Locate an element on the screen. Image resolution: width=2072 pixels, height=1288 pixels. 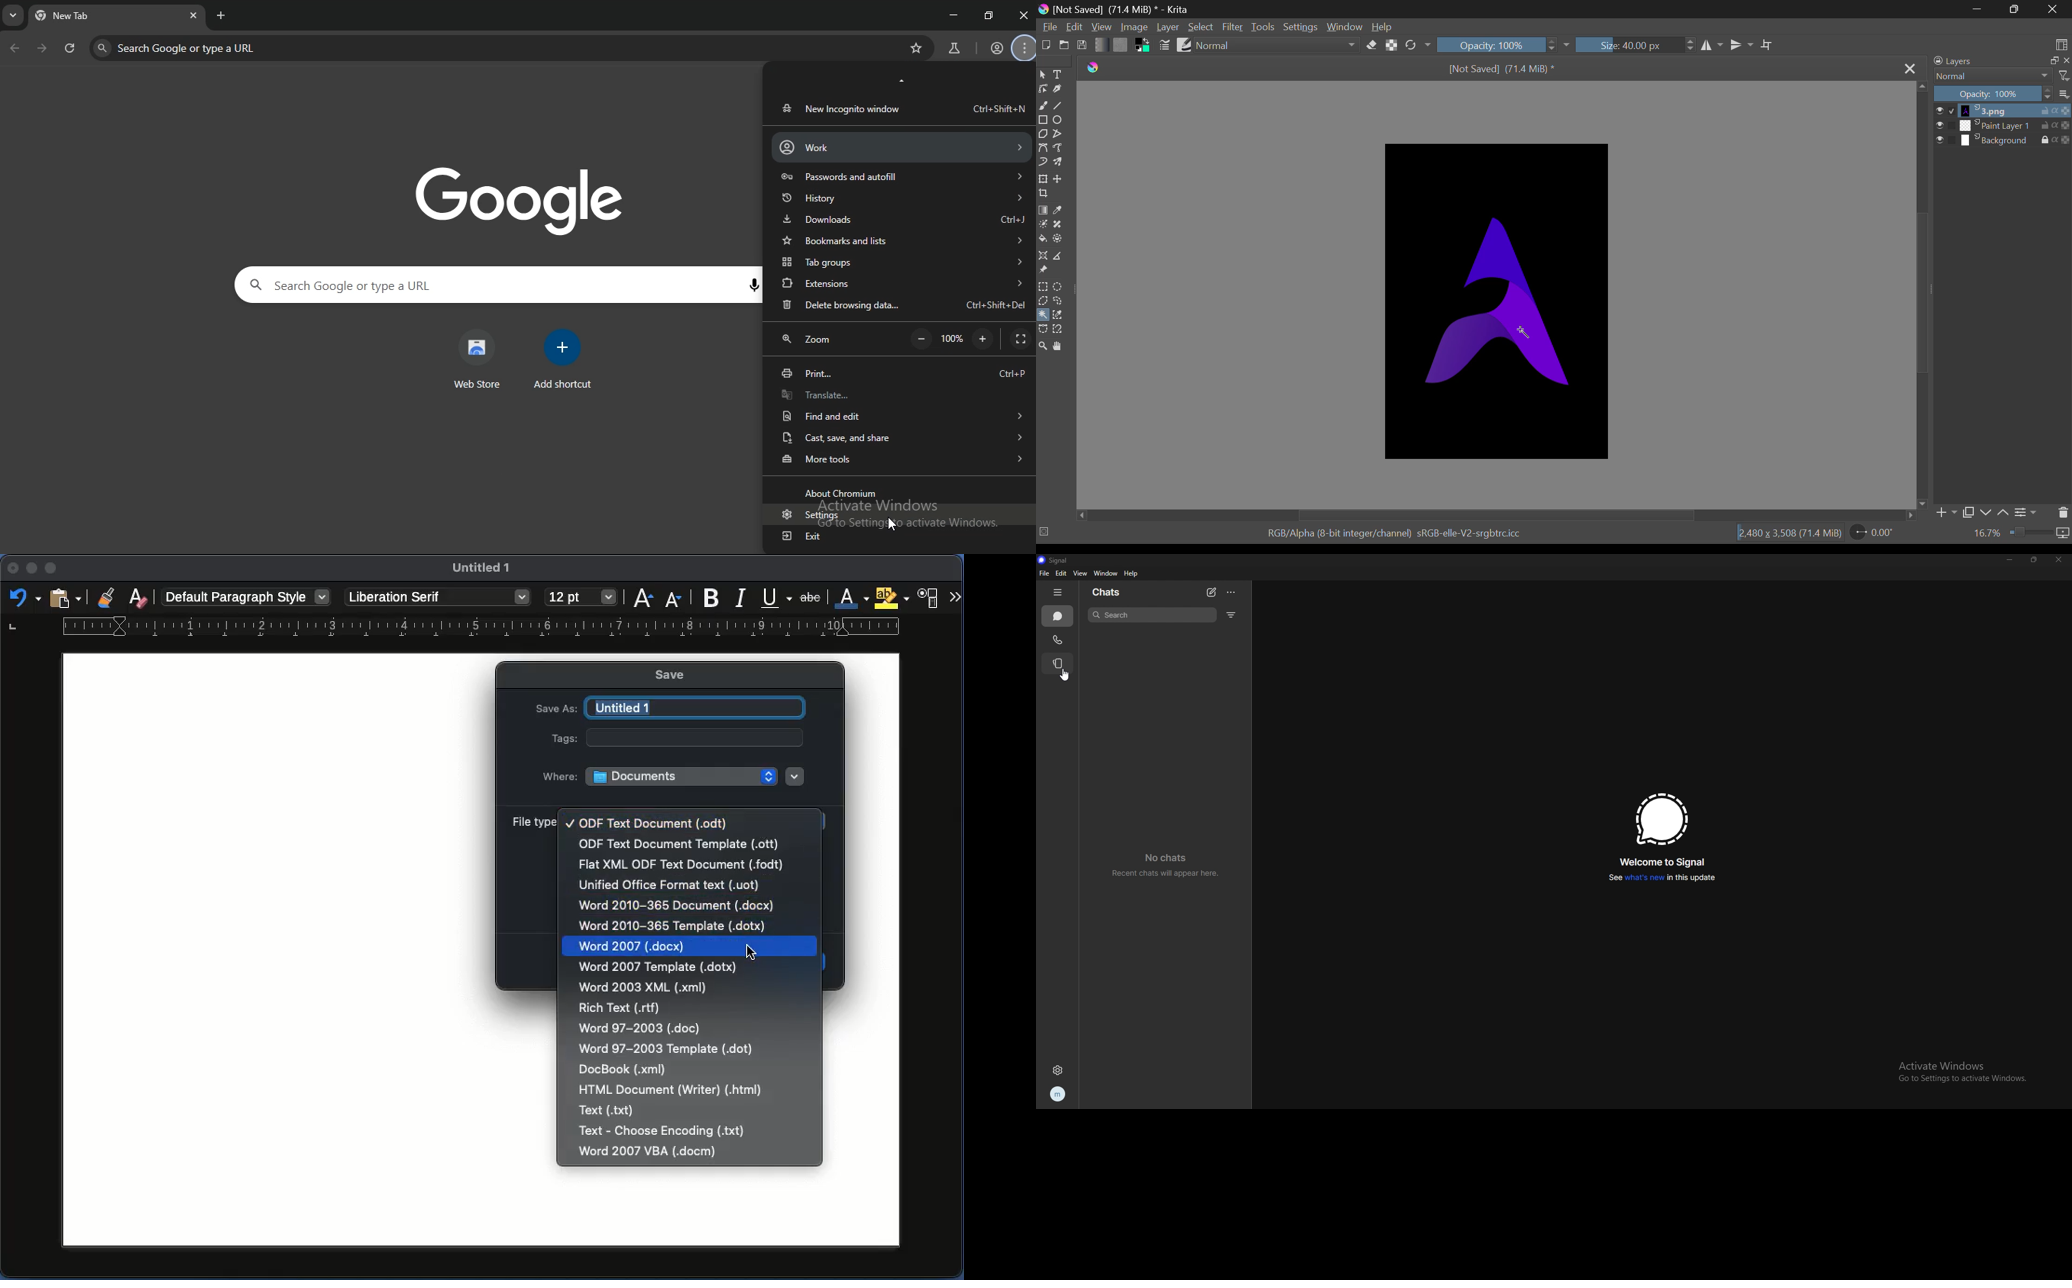
checkbox is located at coordinates (1946, 111).